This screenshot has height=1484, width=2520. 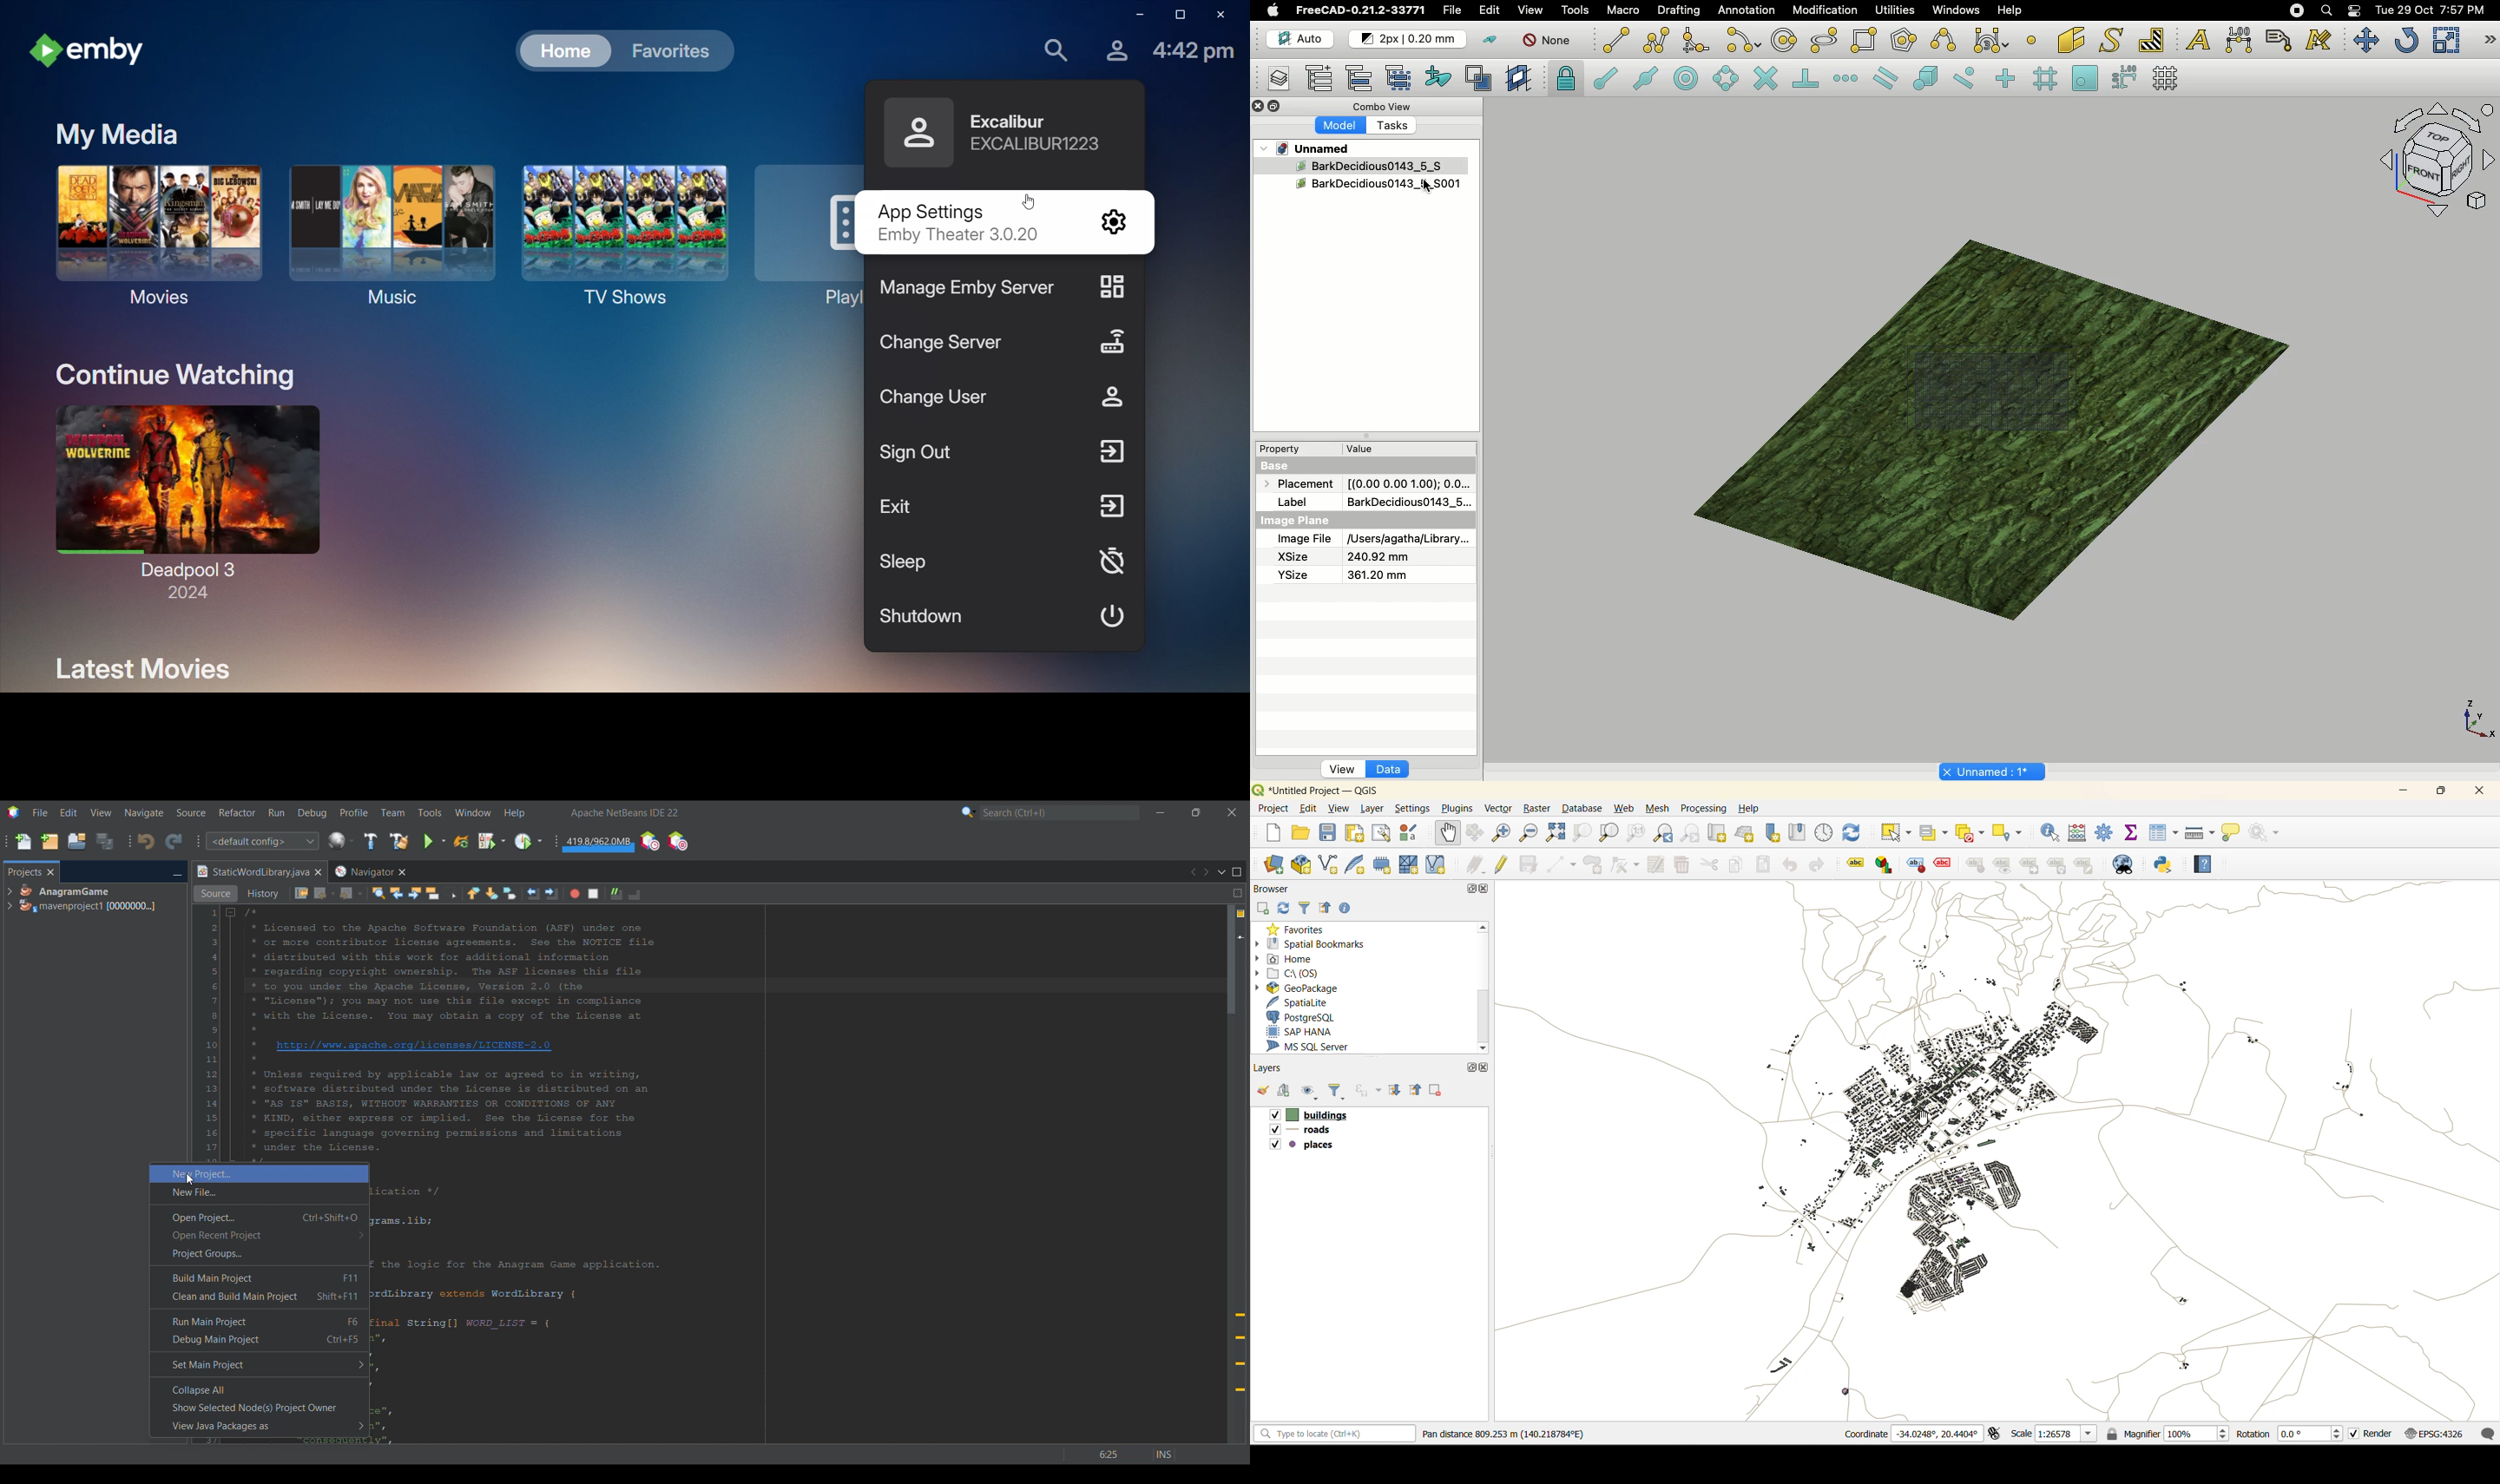 I want to click on select, so click(x=1898, y=831).